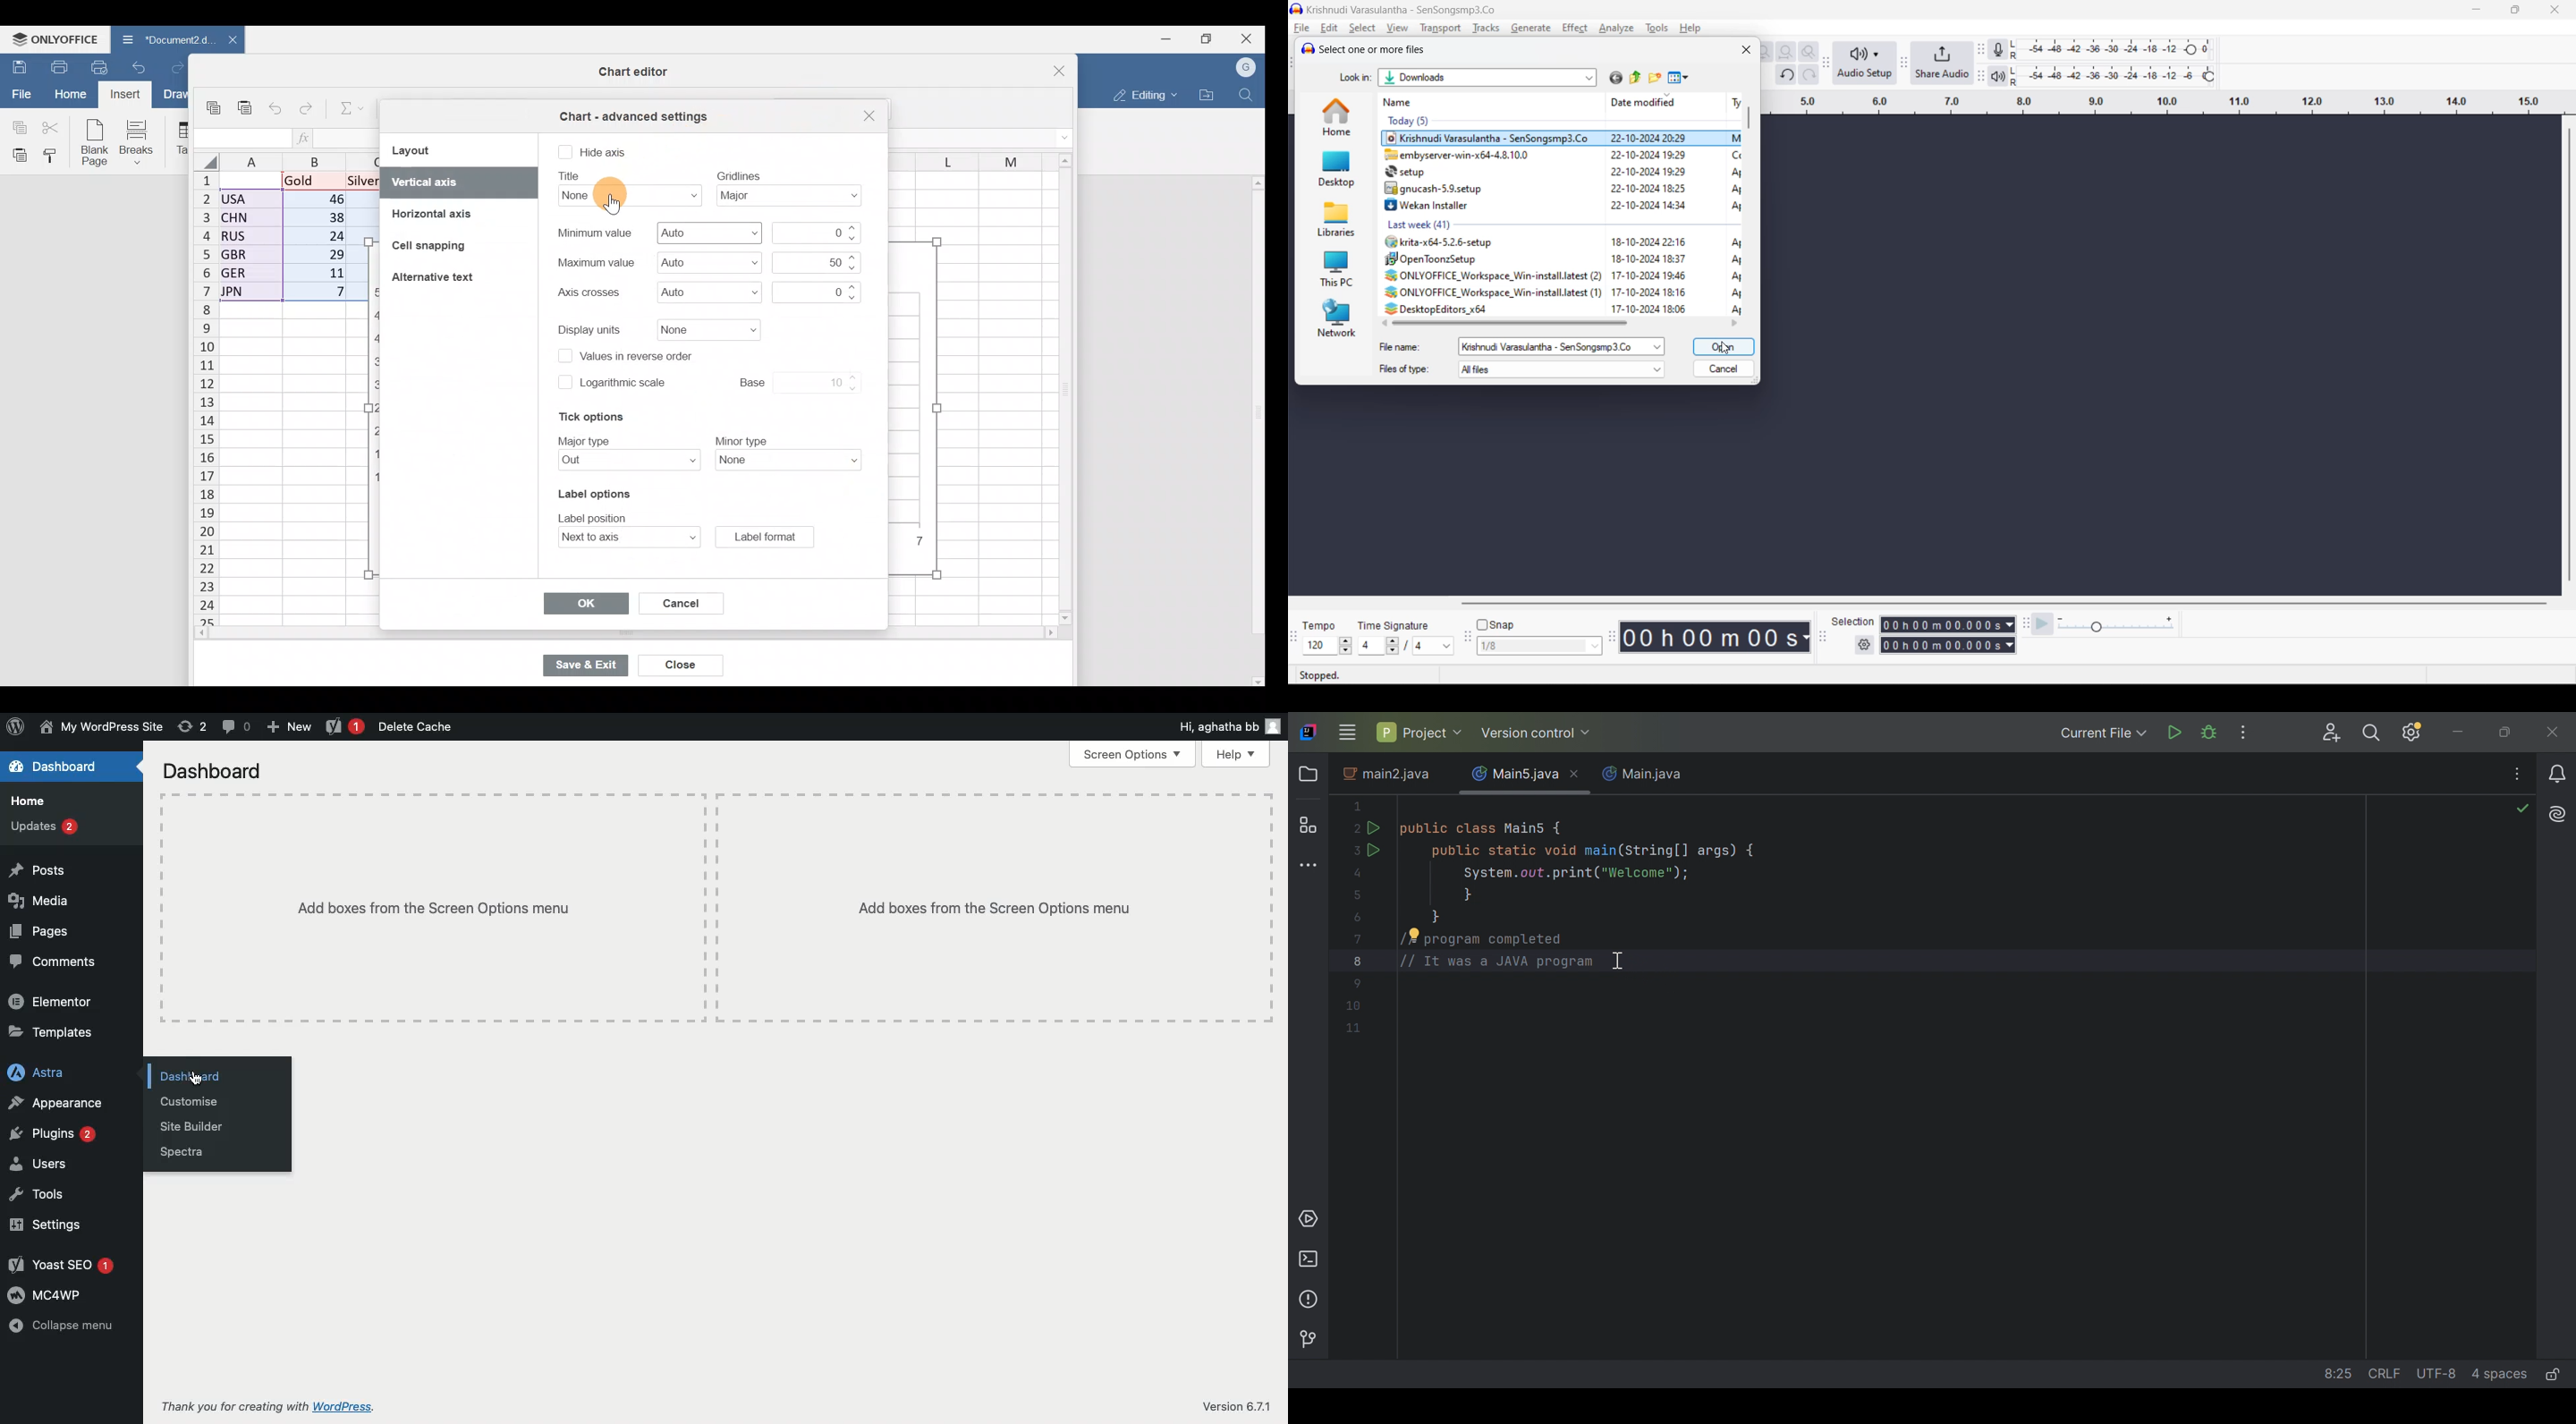 This screenshot has height=1428, width=2576. I want to click on Chart editor, so click(630, 72).